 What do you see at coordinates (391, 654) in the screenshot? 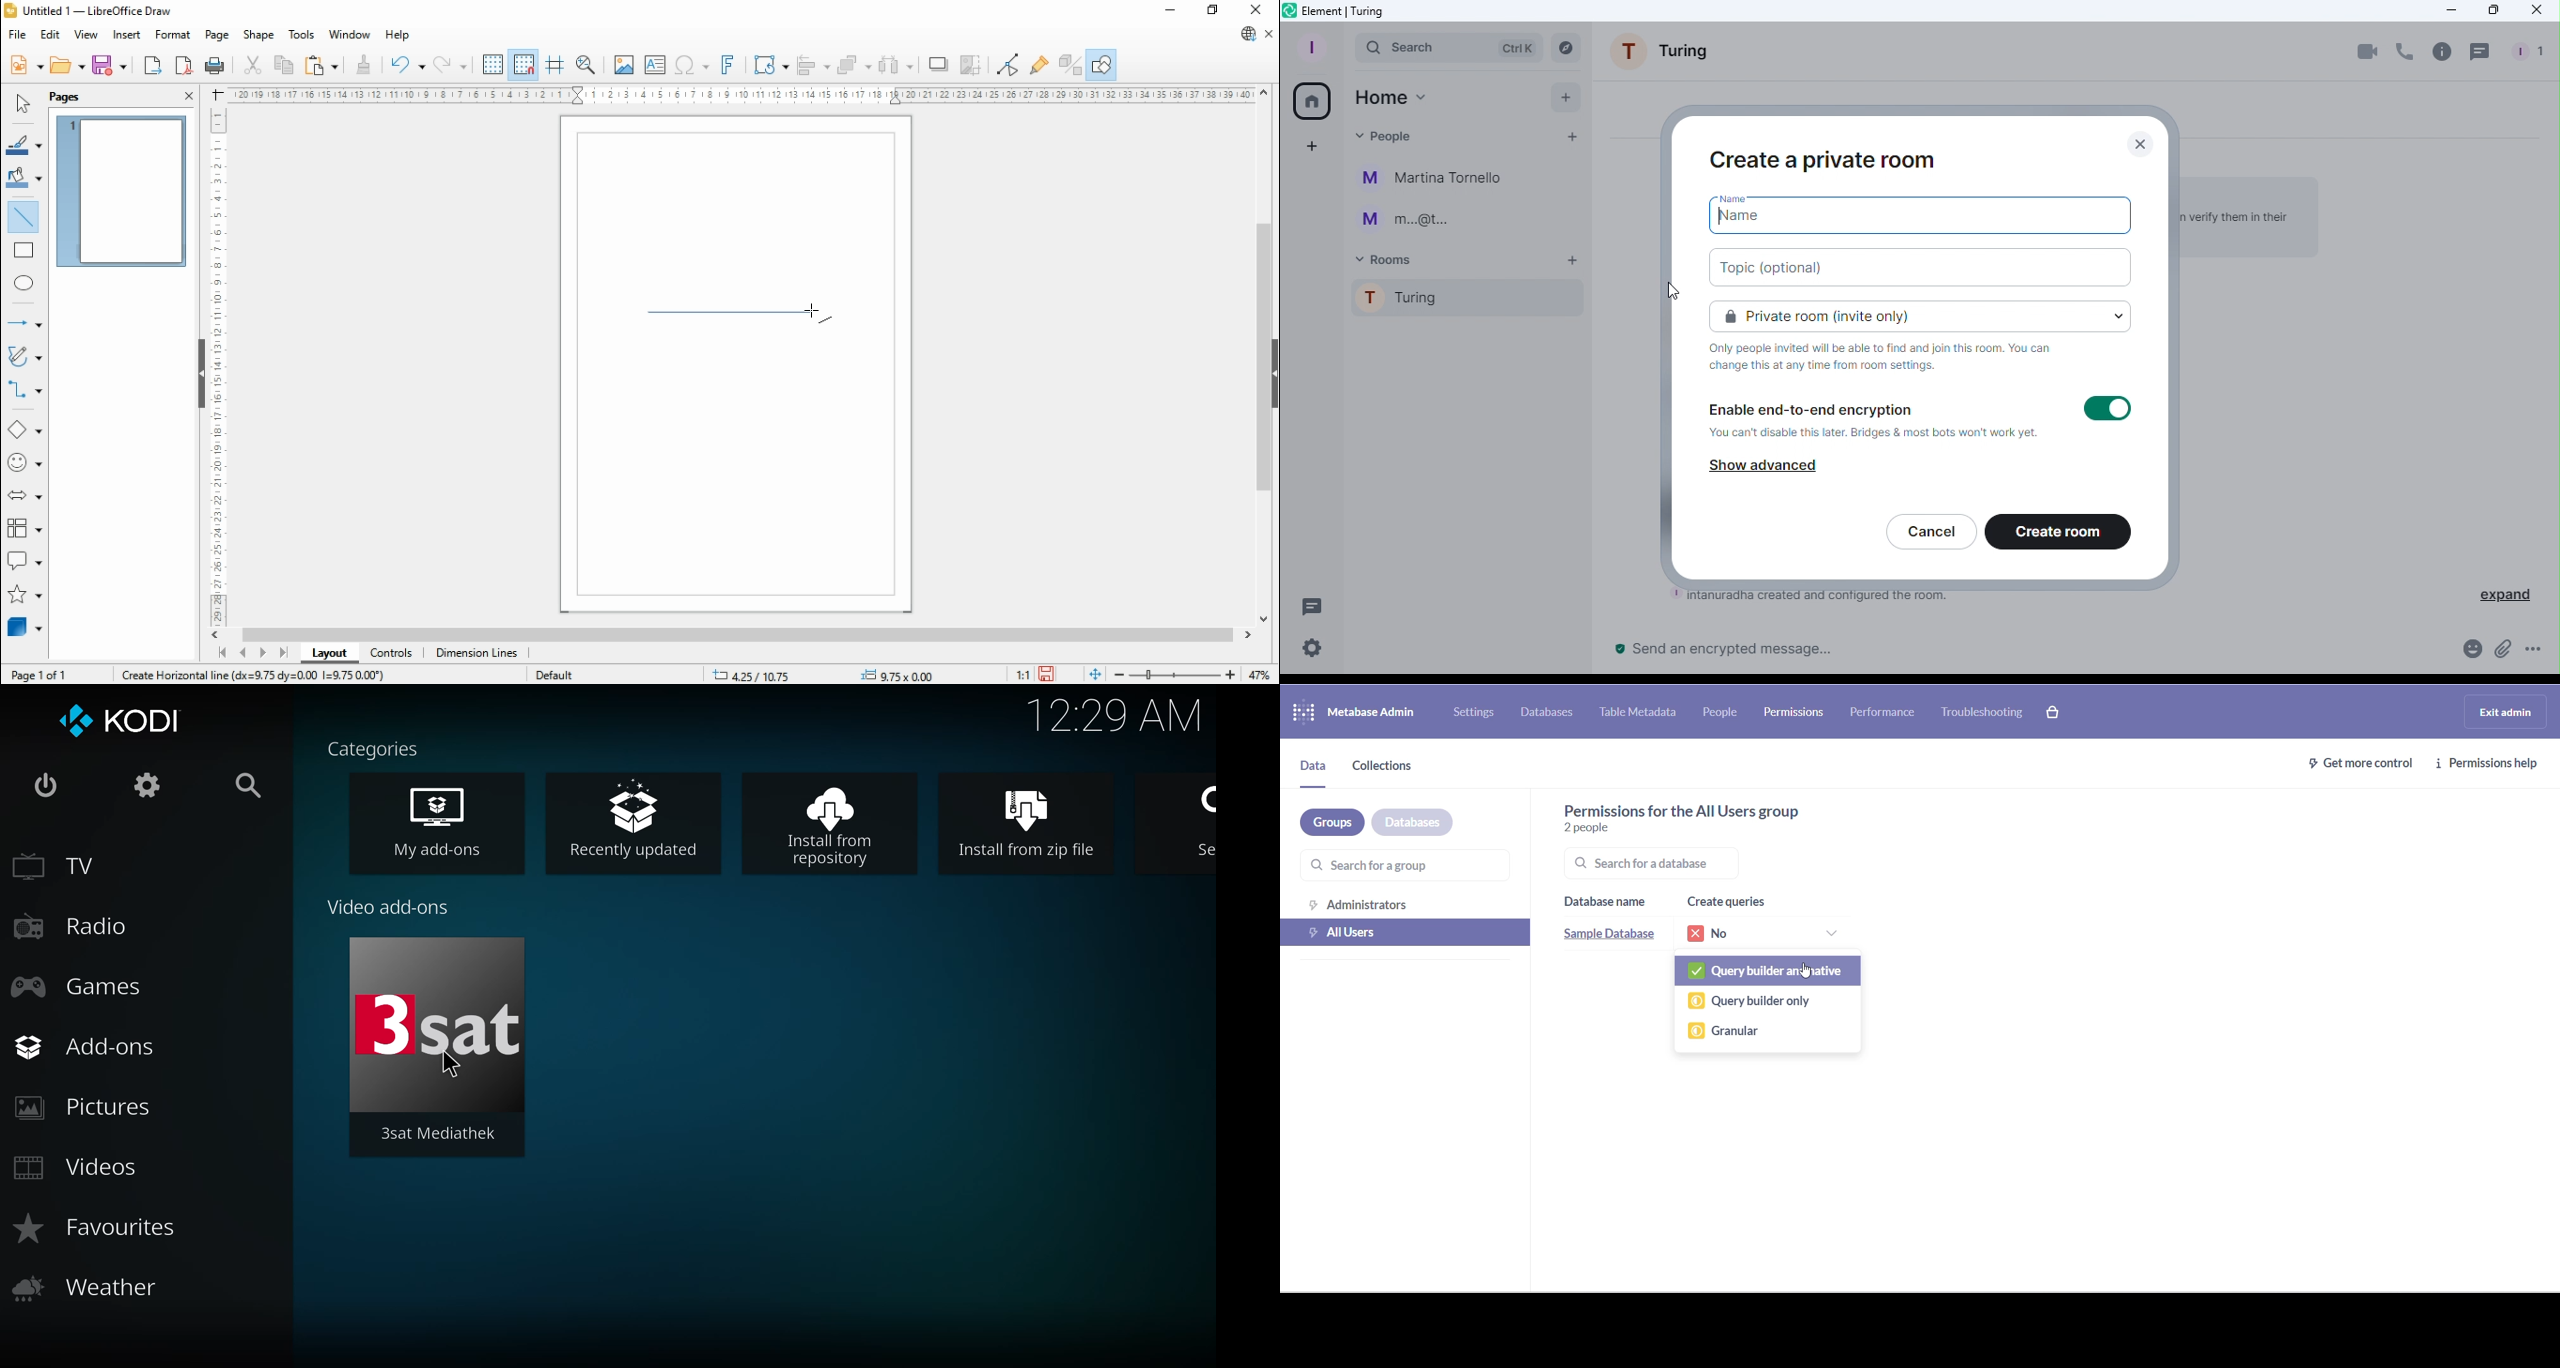
I see `controls` at bounding box center [391, 654].